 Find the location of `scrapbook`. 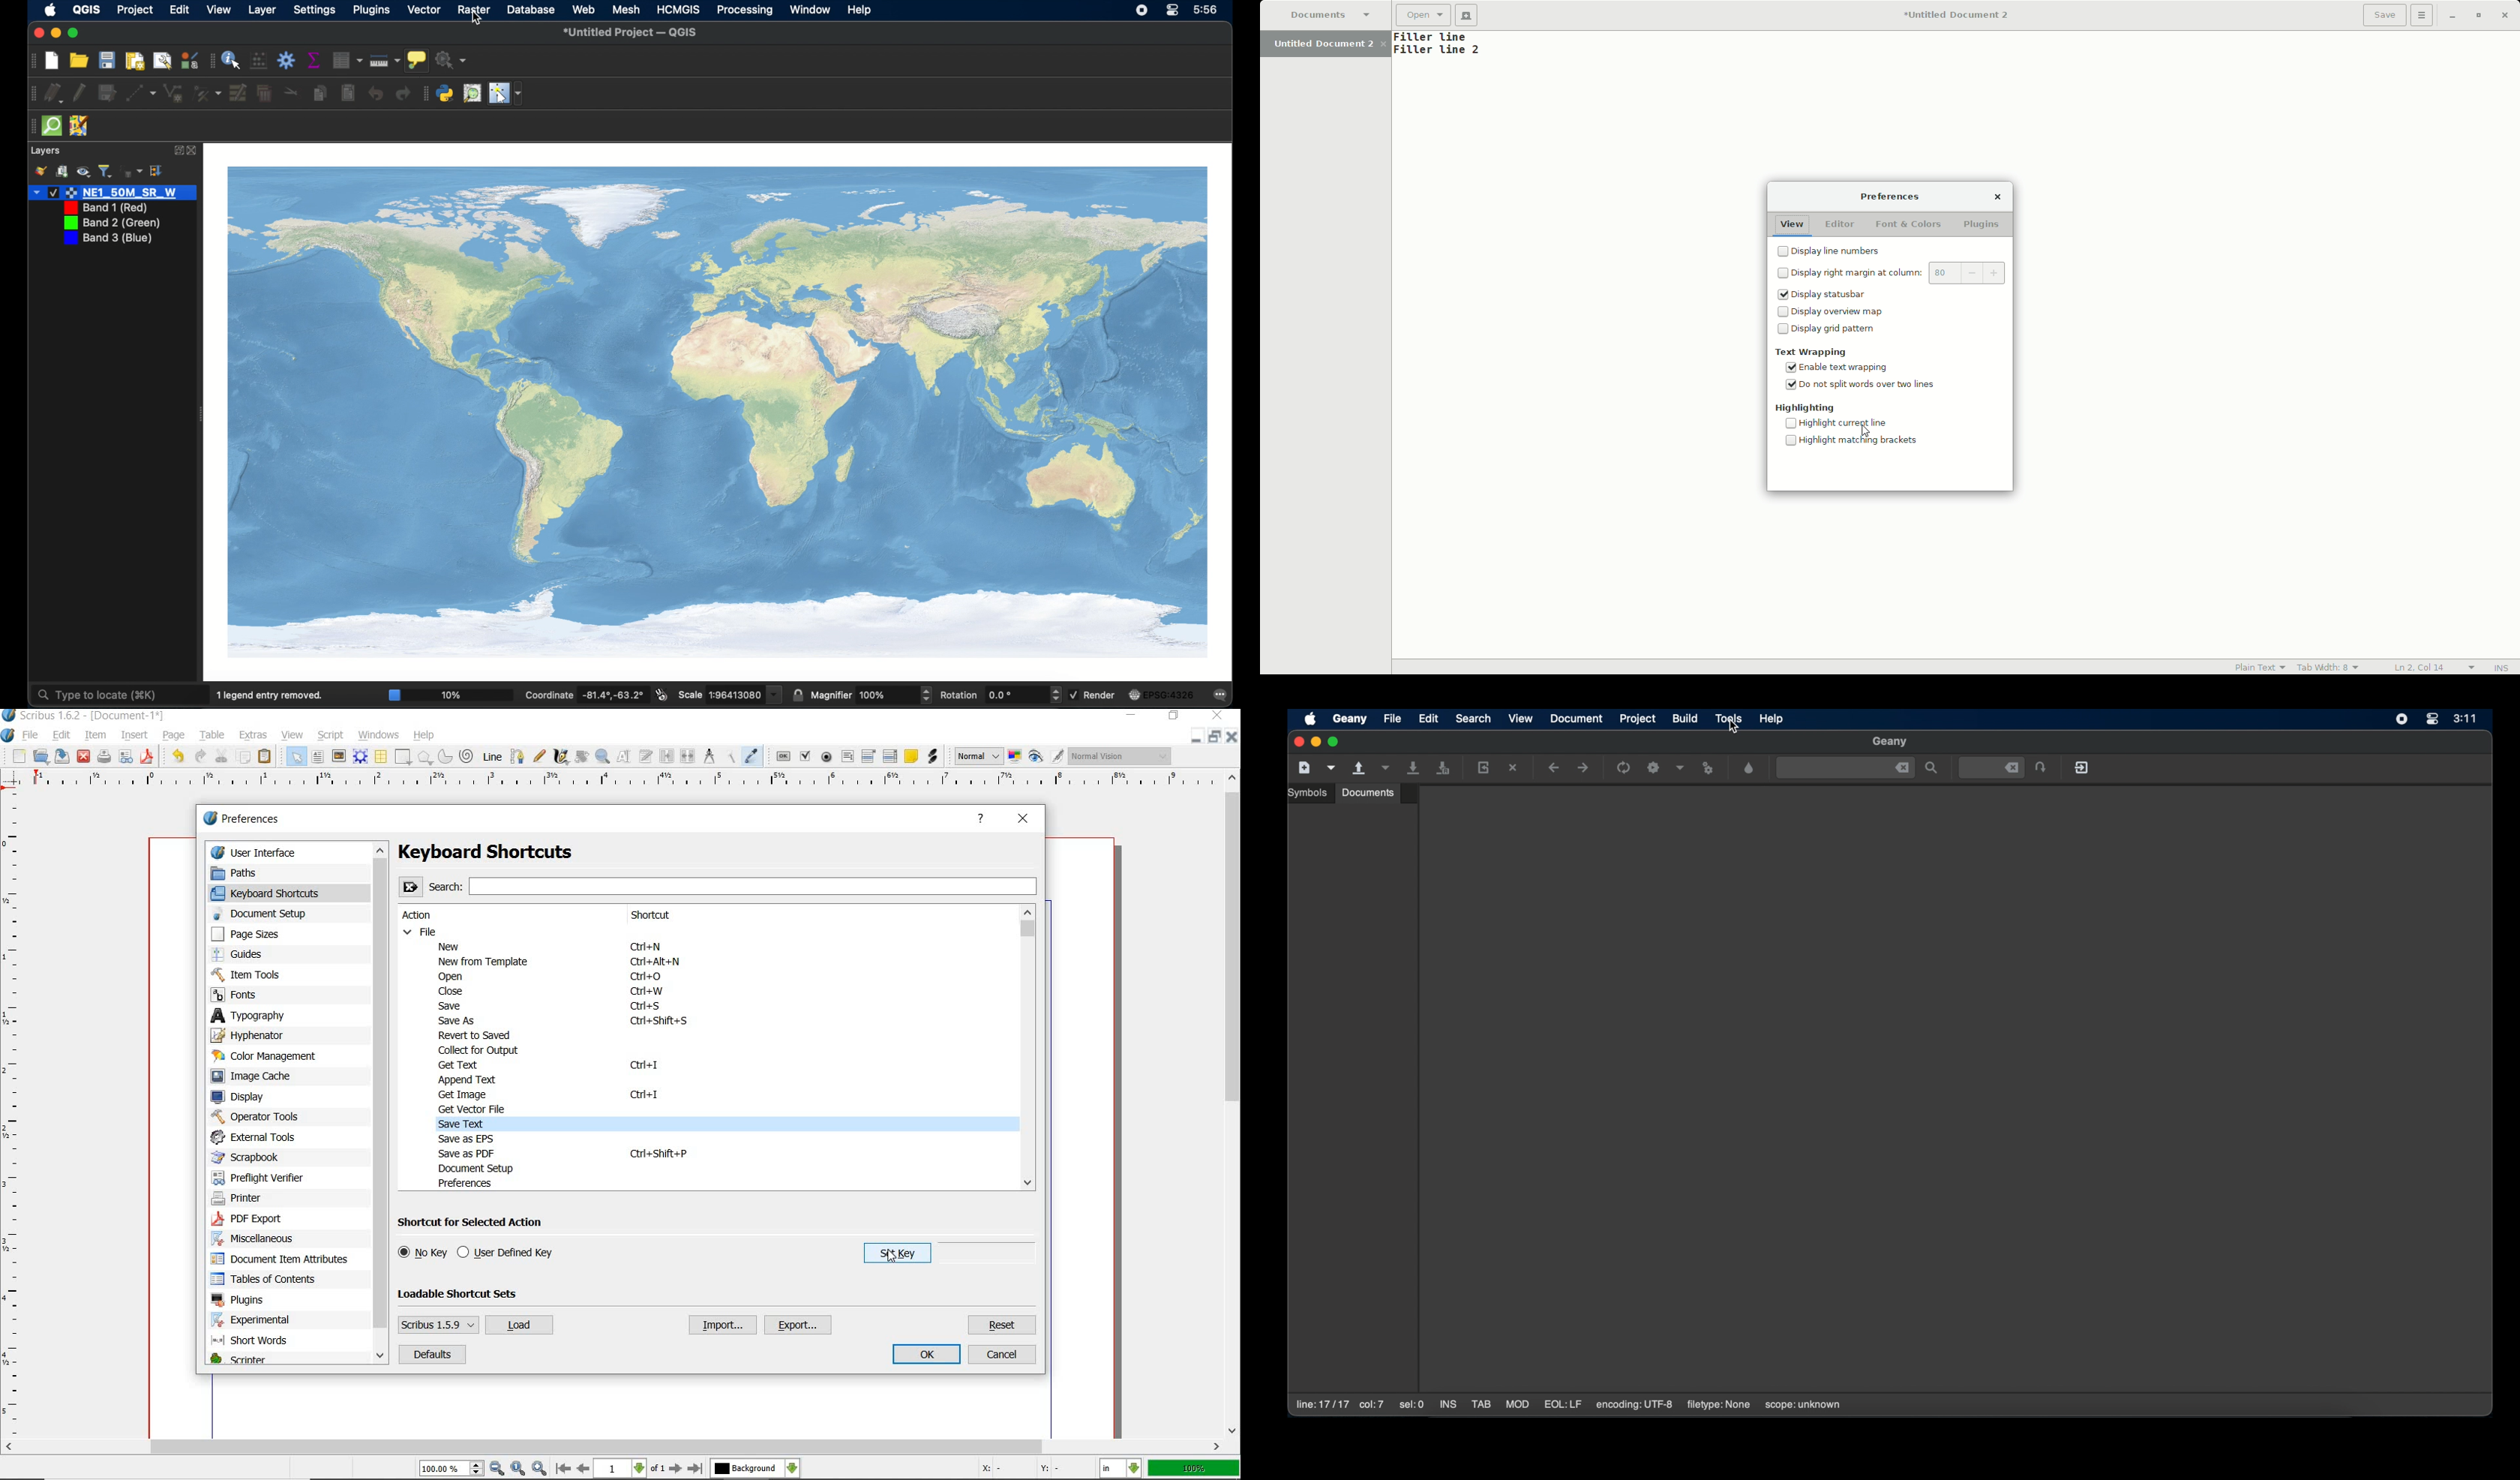

scrapbook is located at coordinates (252, 1157).